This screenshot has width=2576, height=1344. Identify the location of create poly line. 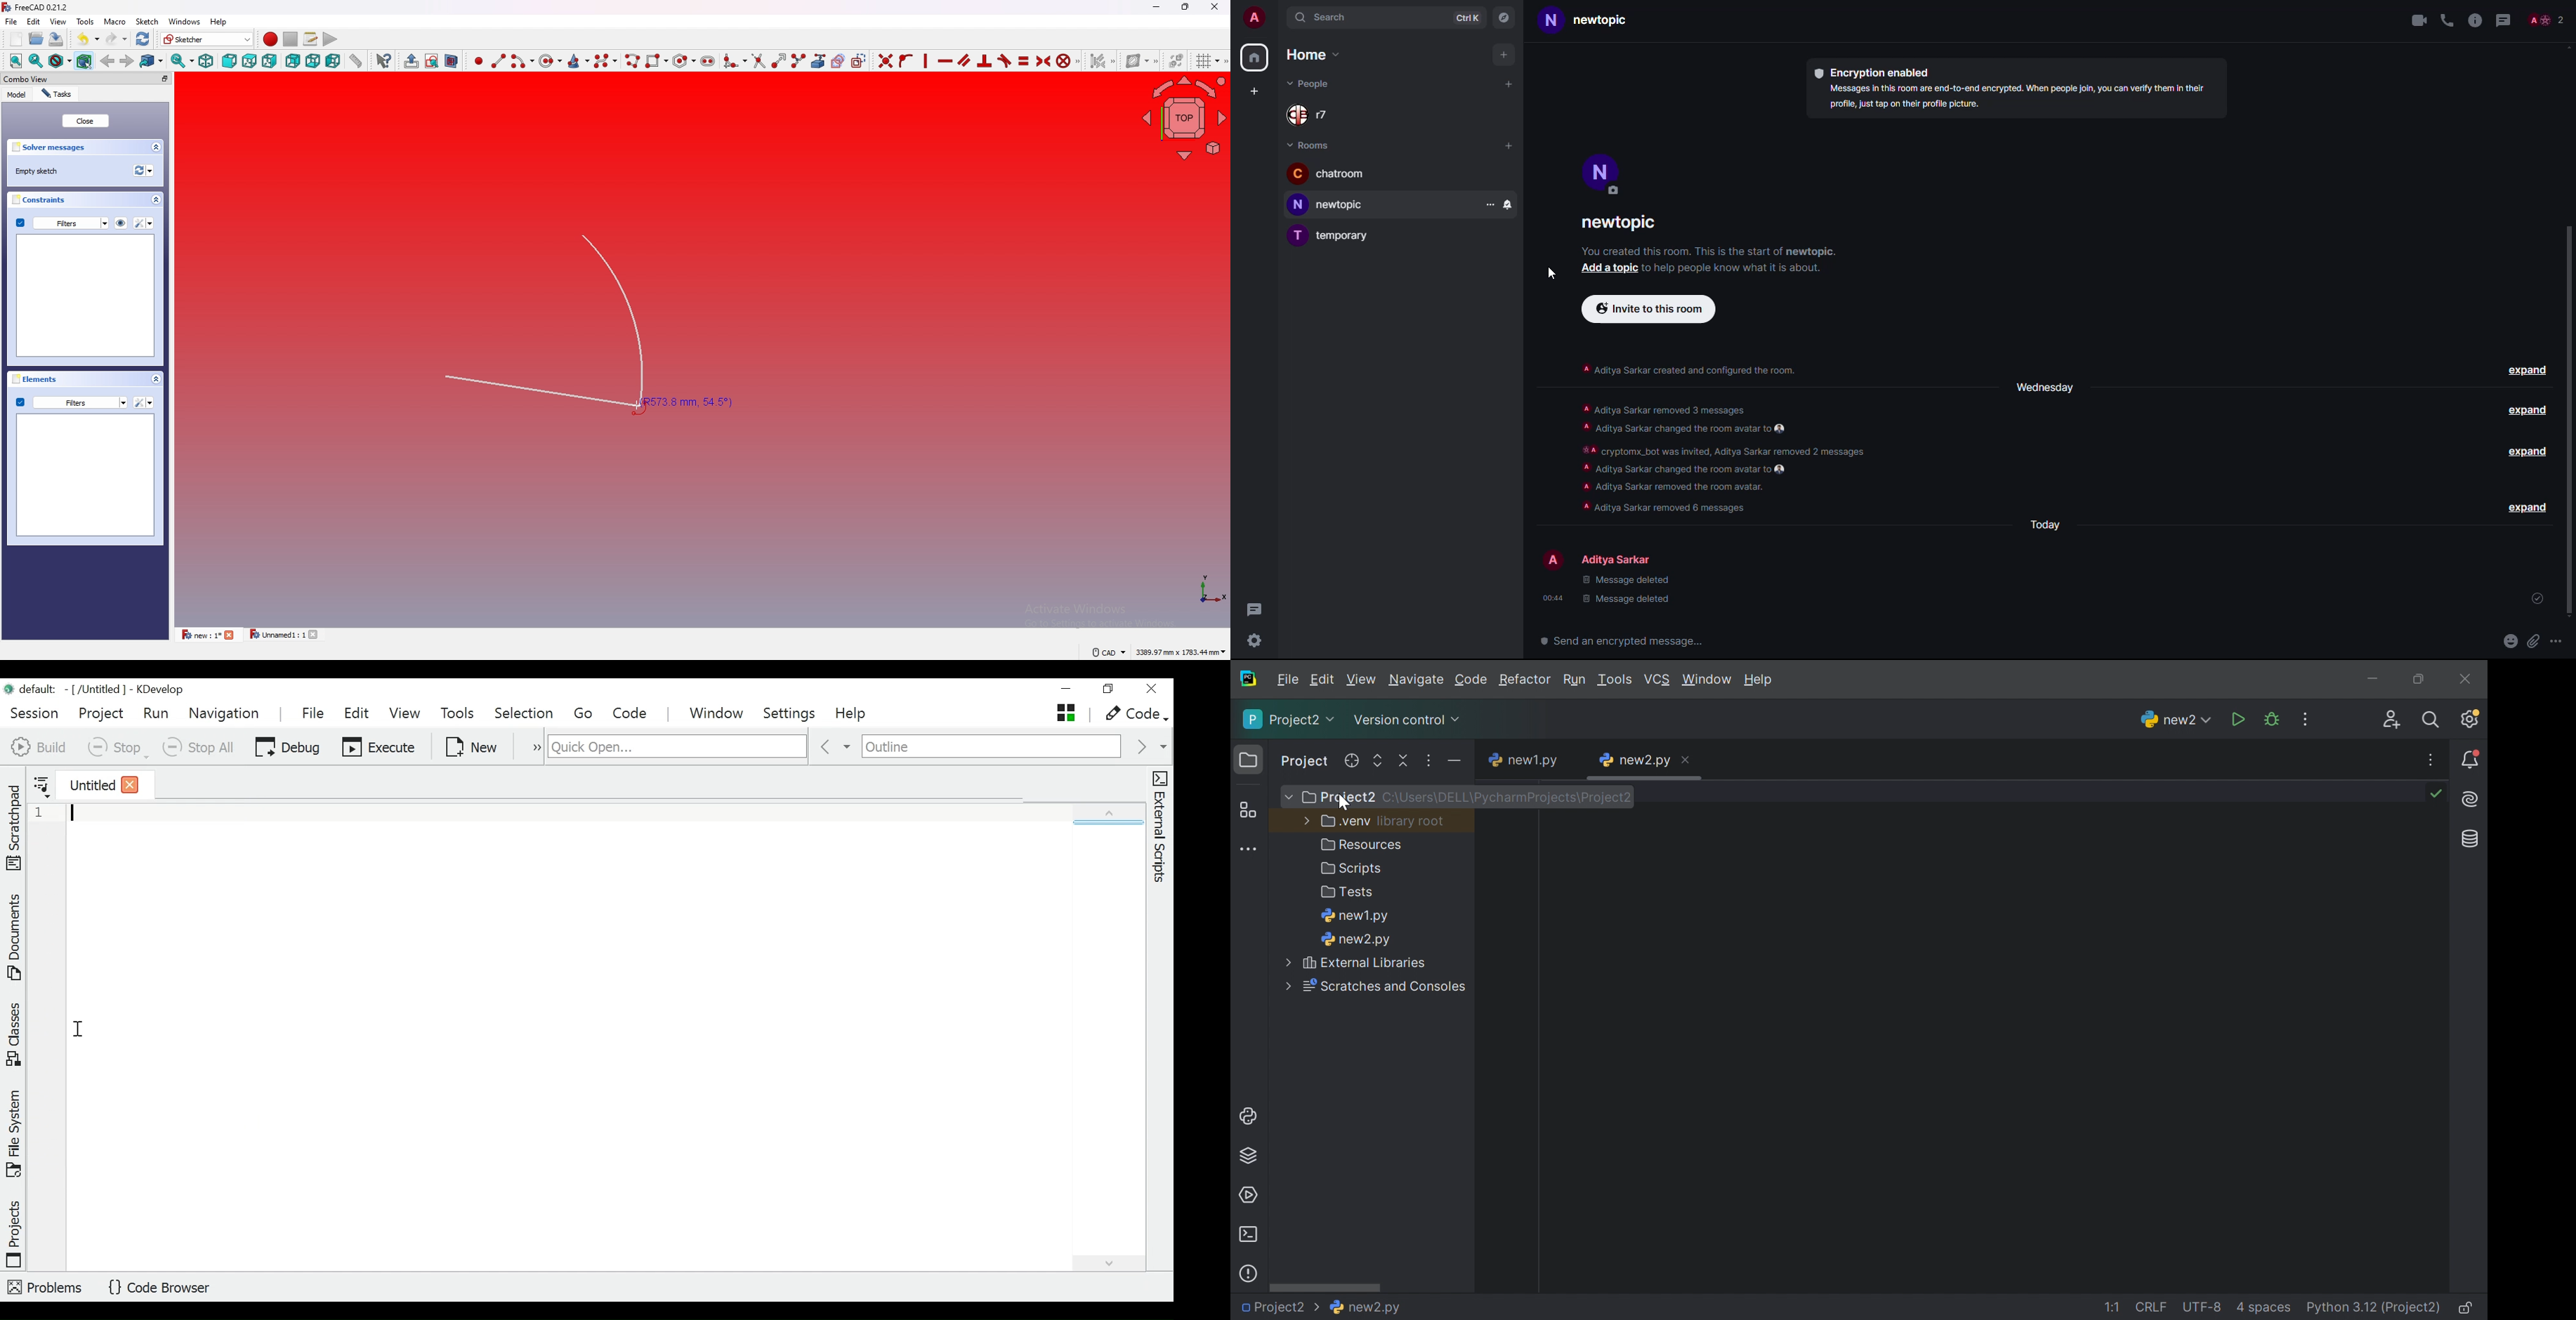
(631, 61).